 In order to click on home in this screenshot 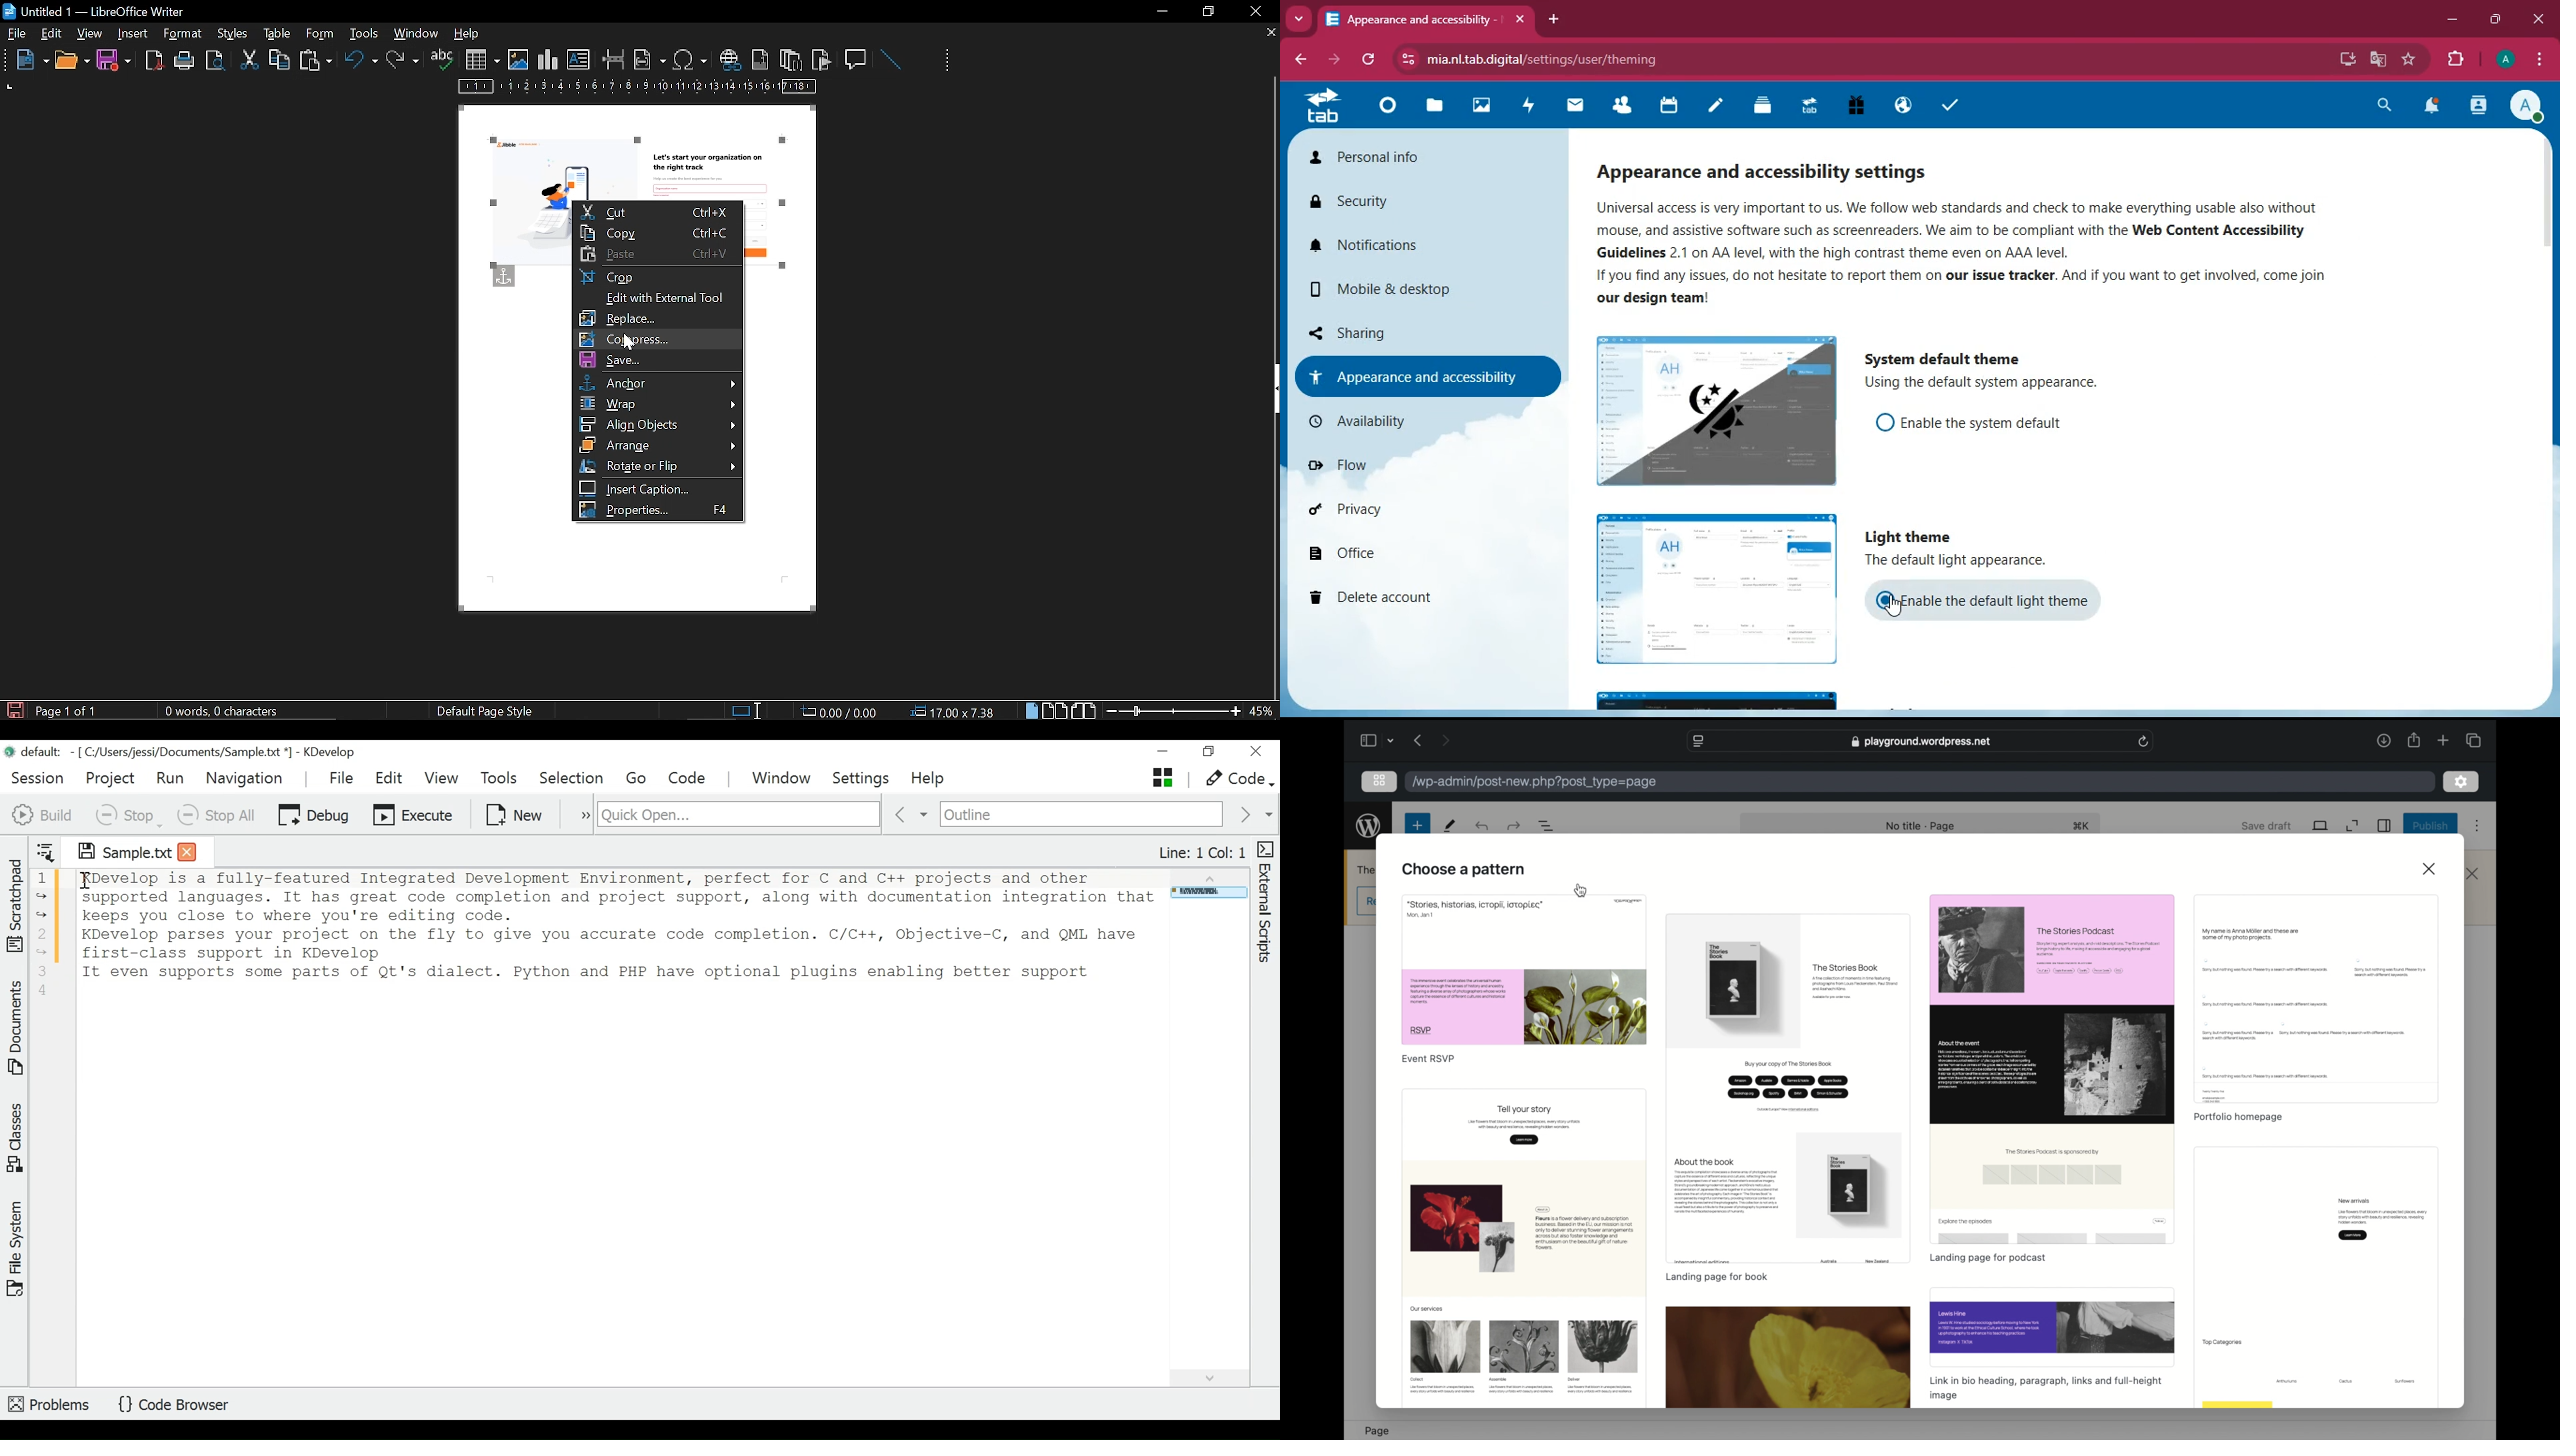, I will do `click(1387, 110)`.